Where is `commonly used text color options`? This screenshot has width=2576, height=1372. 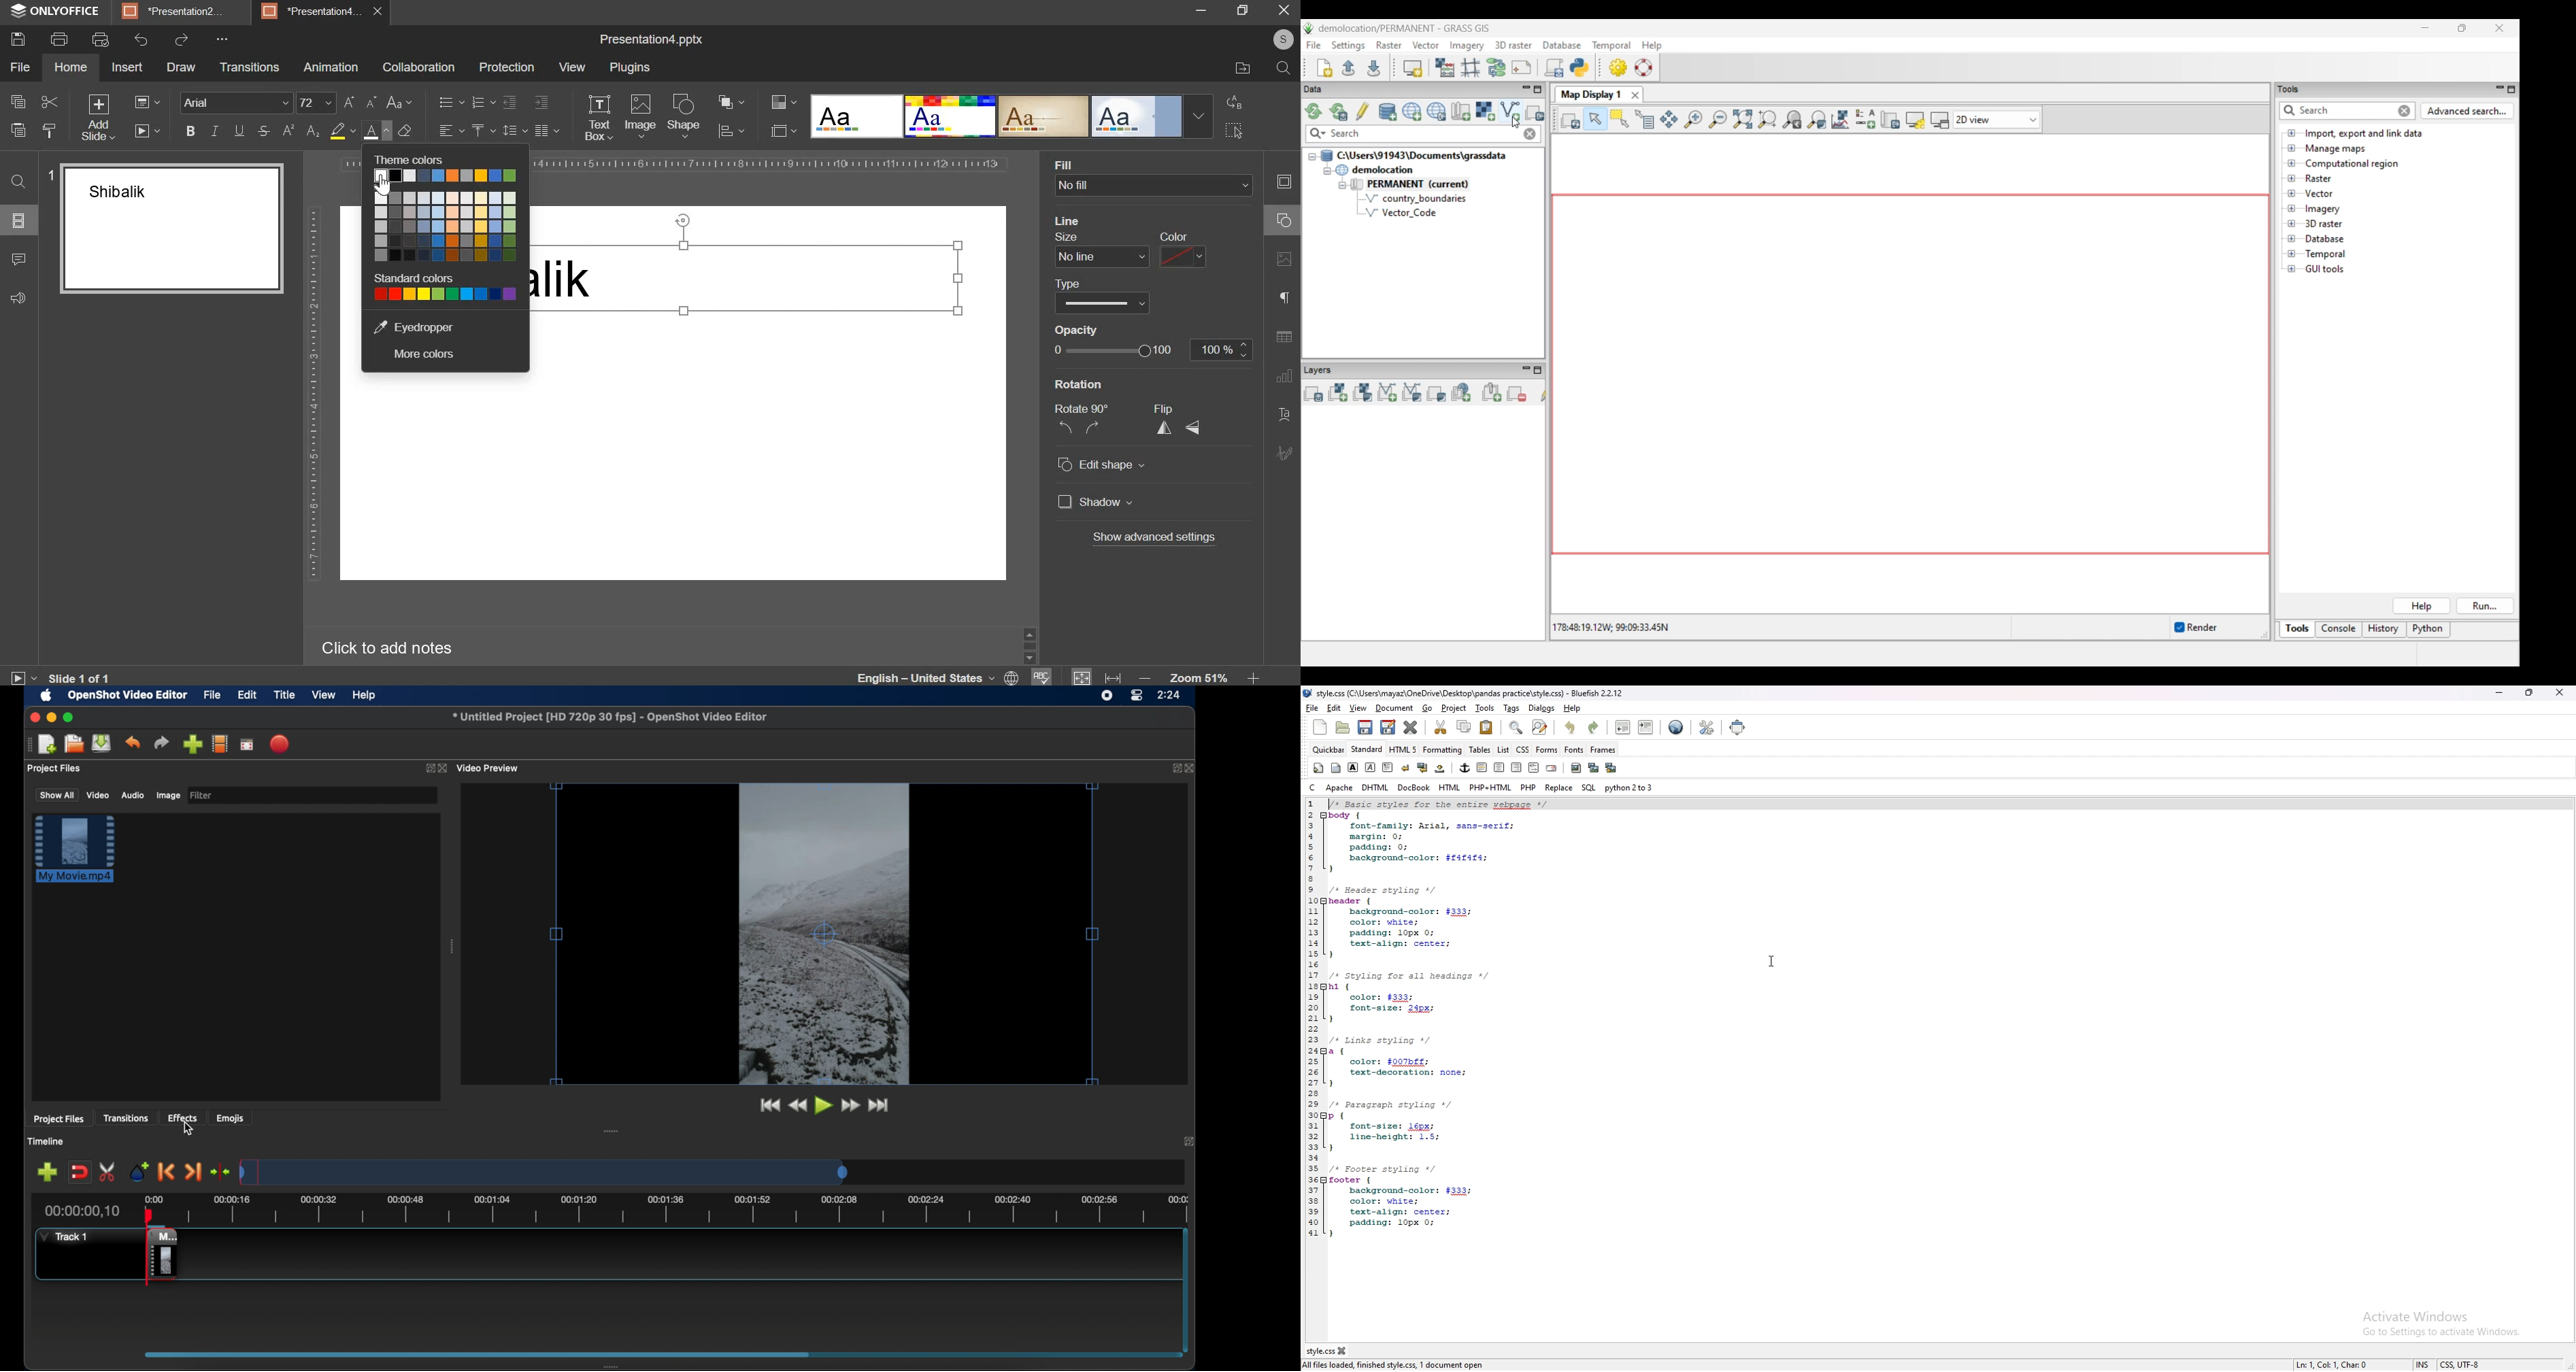
commonly used text color options is located at coordinates (445, 226).